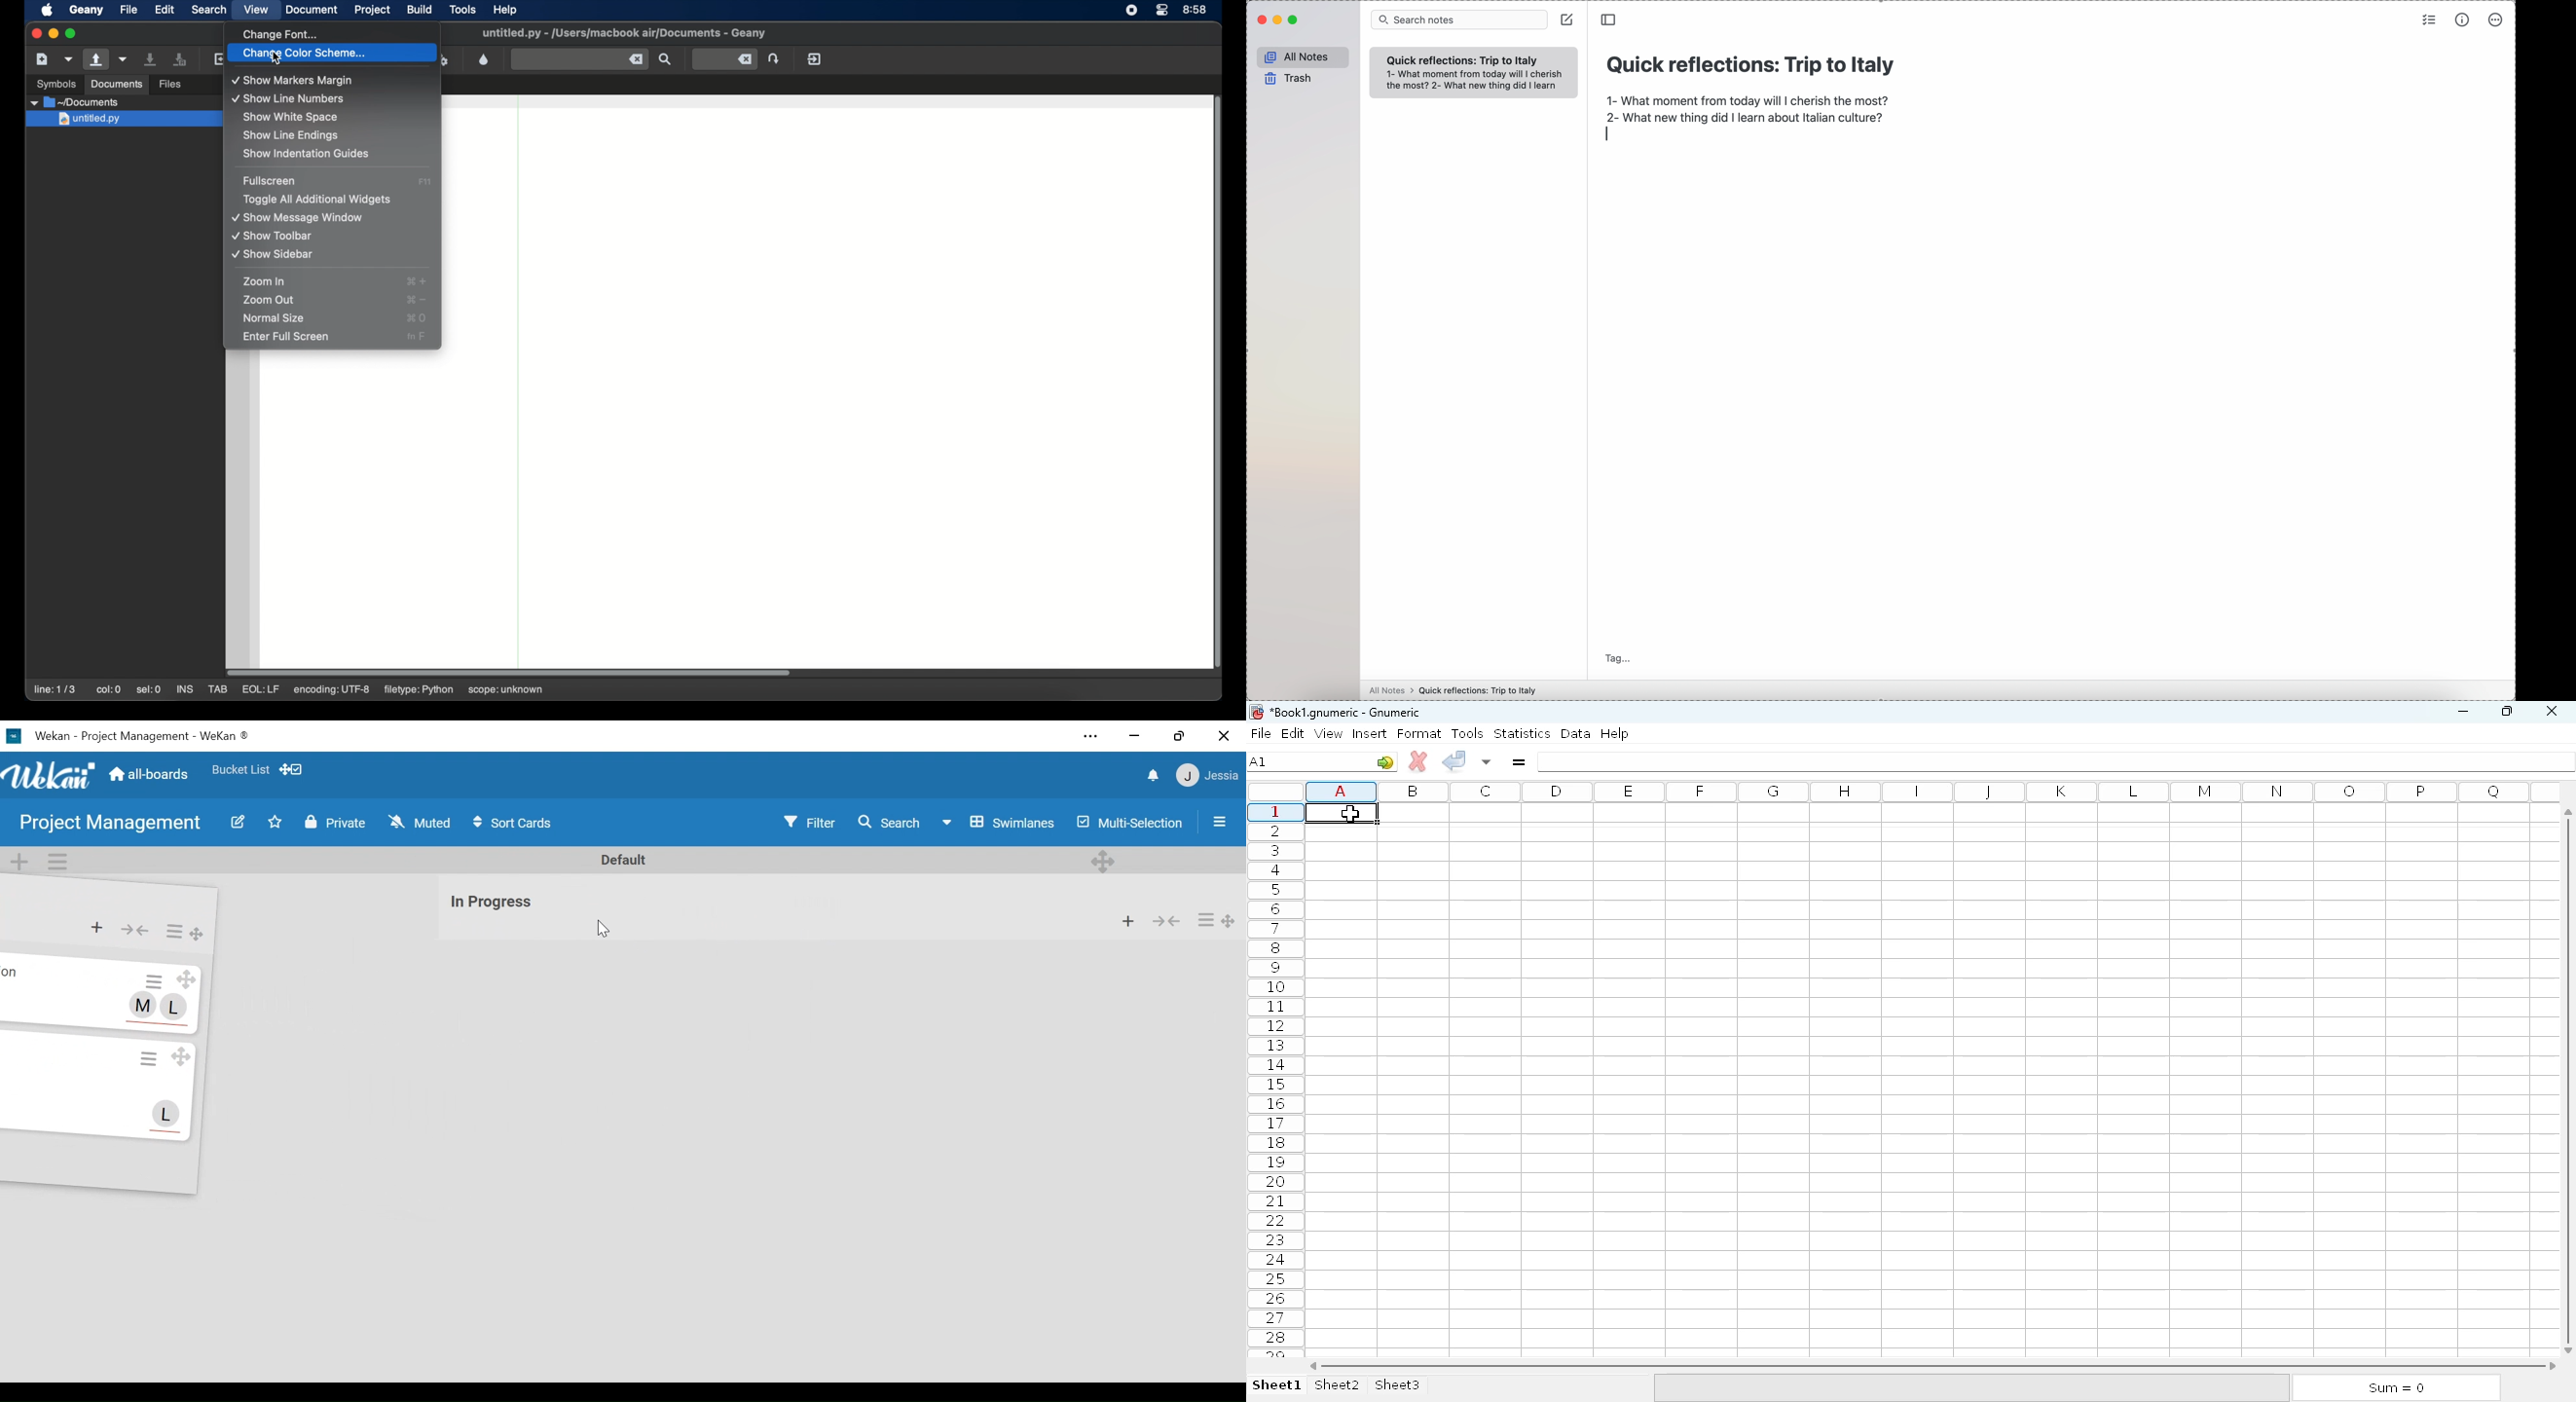 Image resolution: width=2576 pixels, height=1428 pixels. What do you see at coordinates (373, 10) in the screenshot?
I see `project` at bounding box center [373, 10].